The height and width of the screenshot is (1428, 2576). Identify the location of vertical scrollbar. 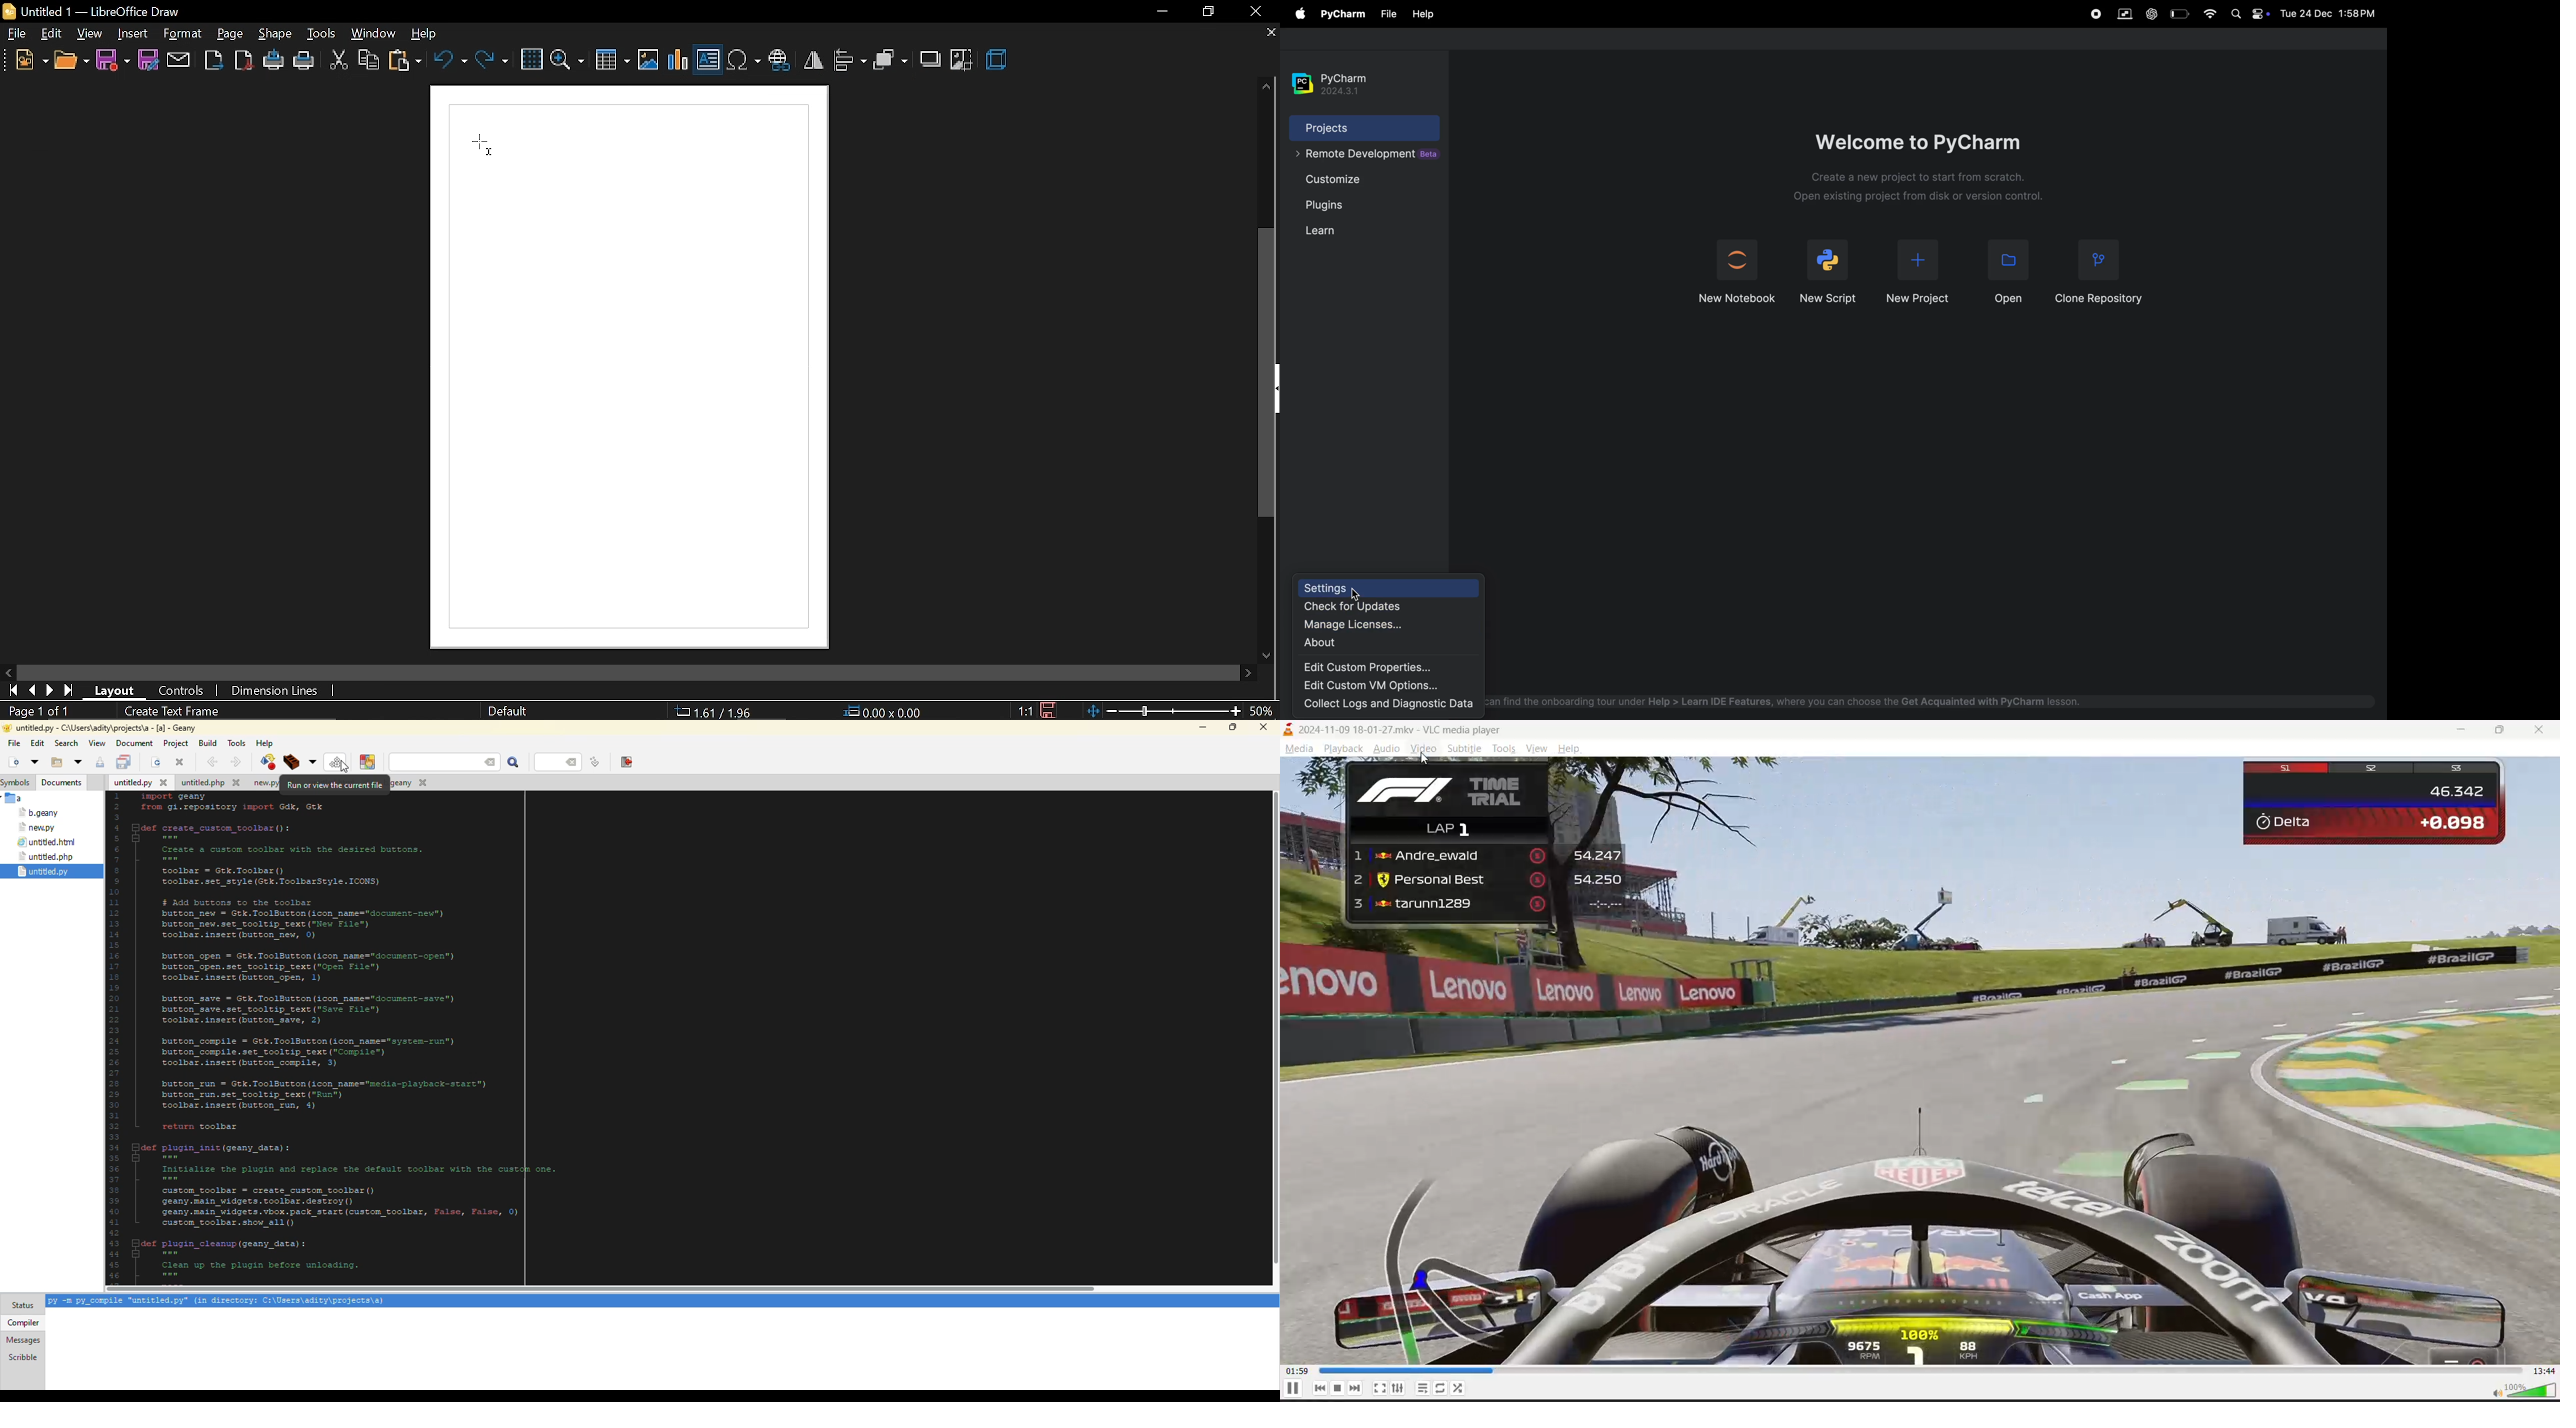
(1268, 373).